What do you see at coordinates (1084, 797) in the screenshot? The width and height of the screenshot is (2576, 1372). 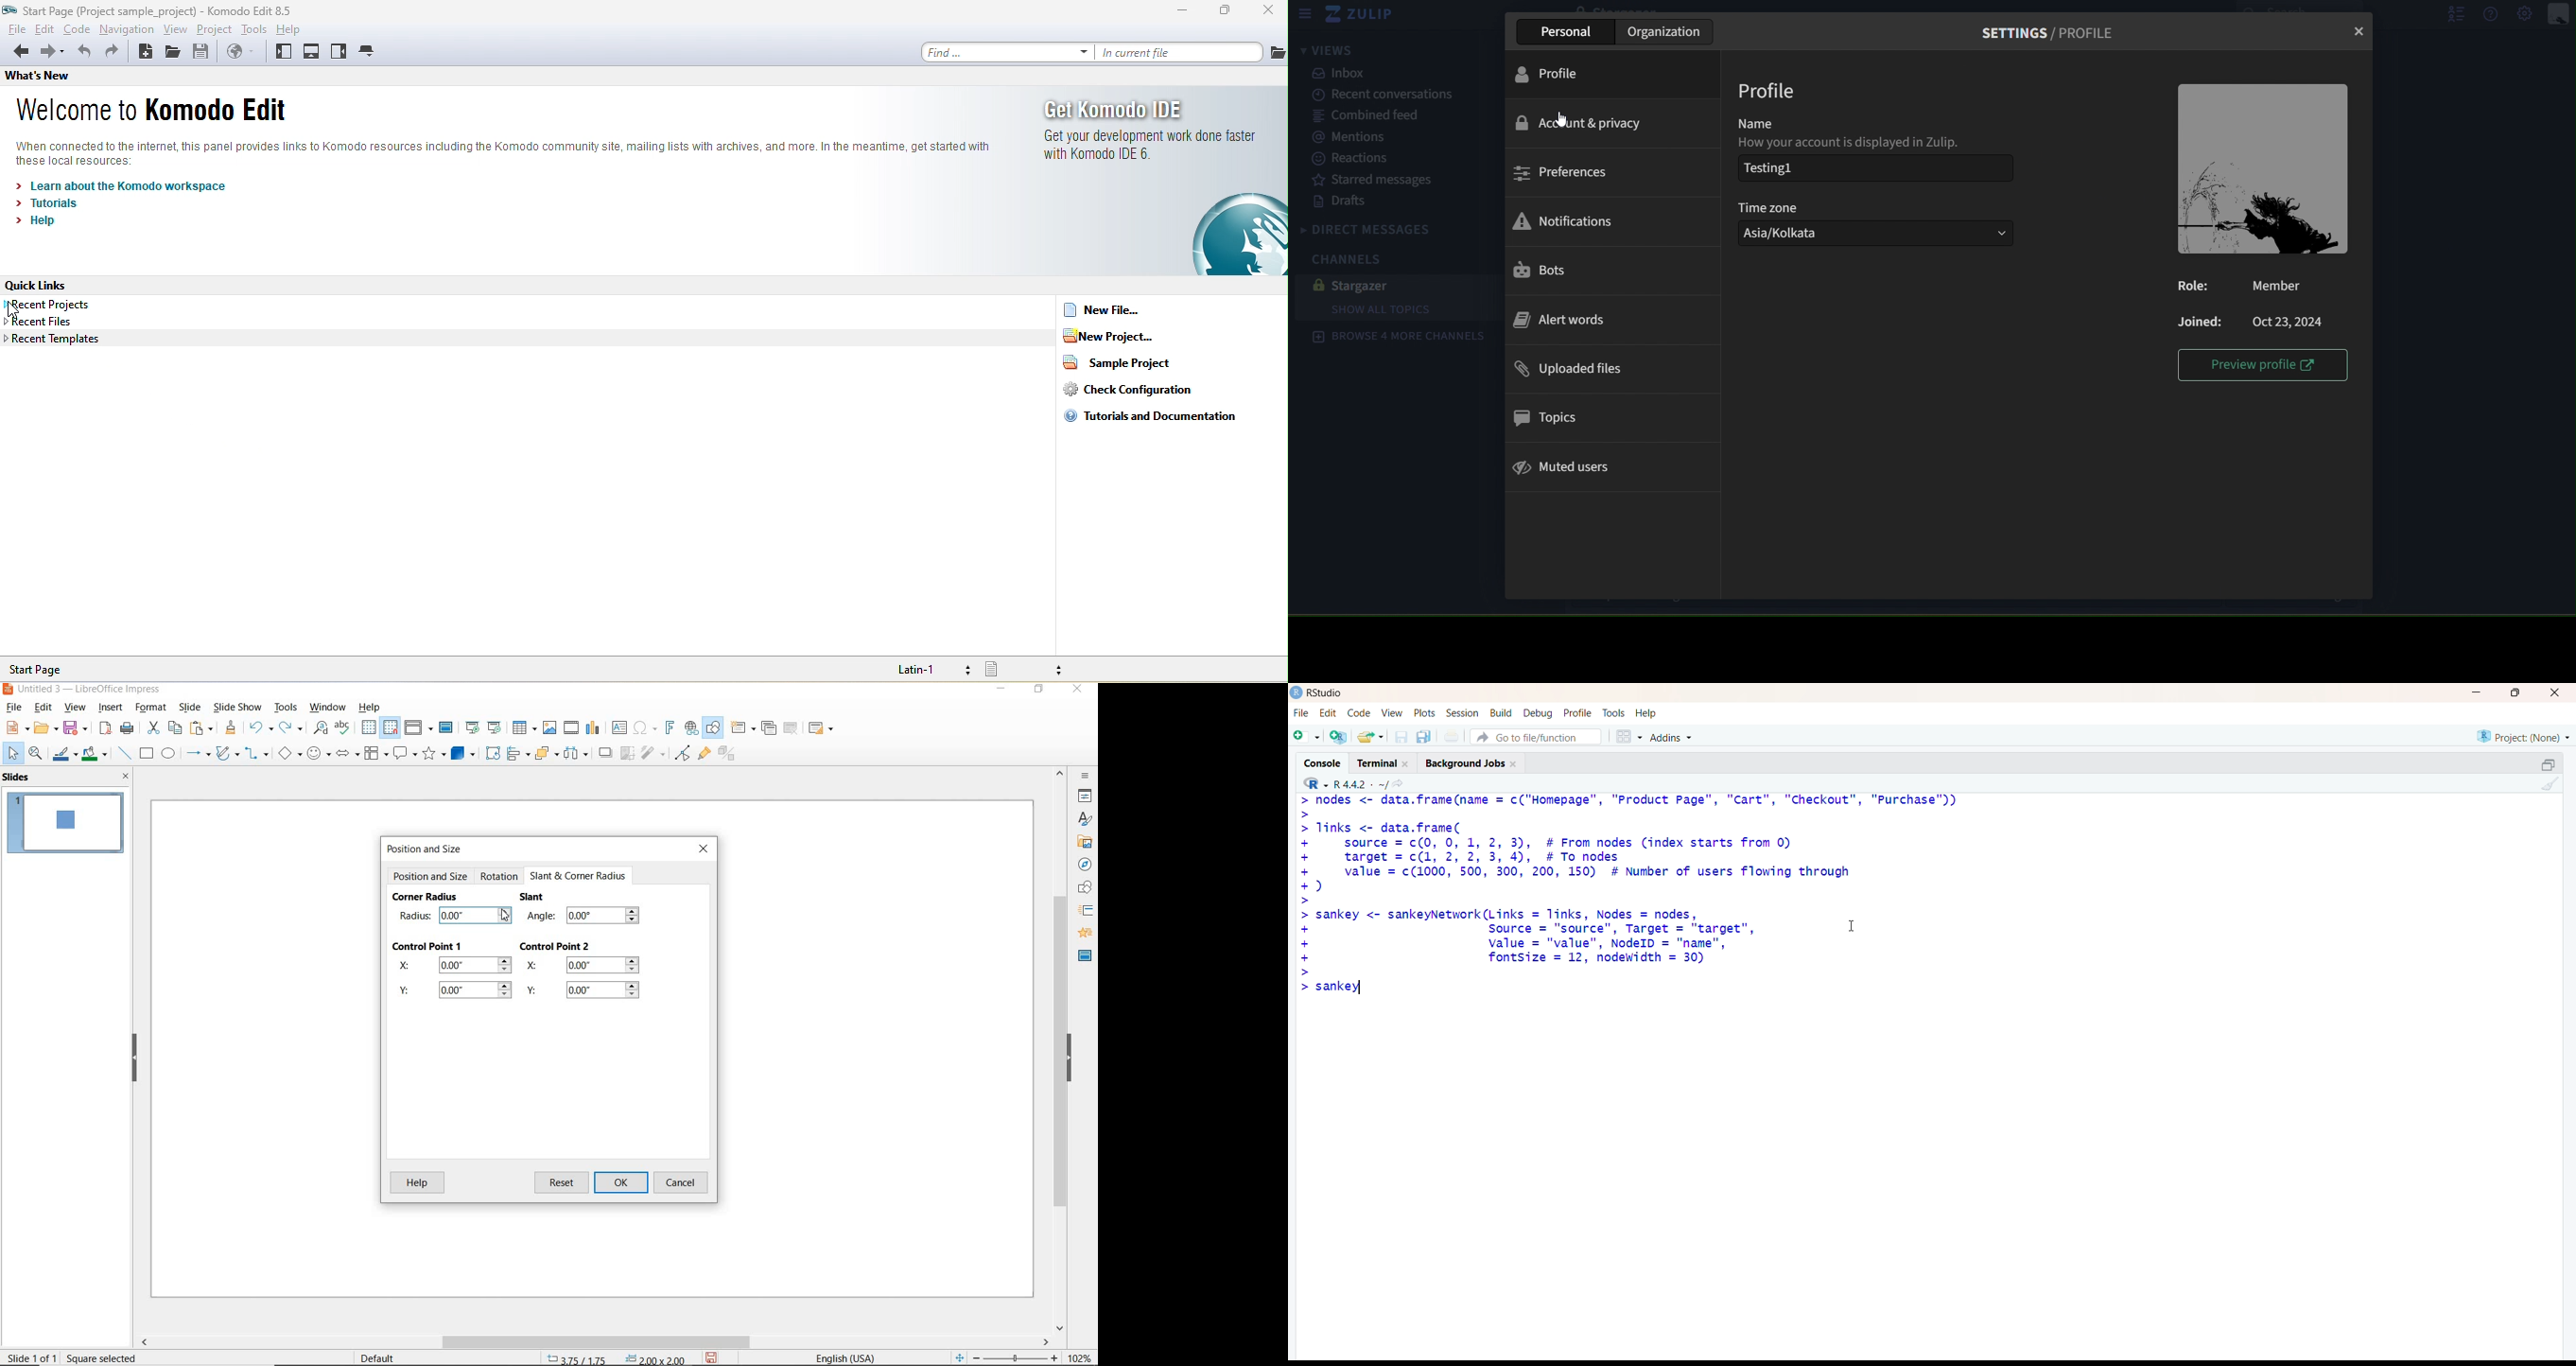 I see `properties` at bounding box center [1084, 797].